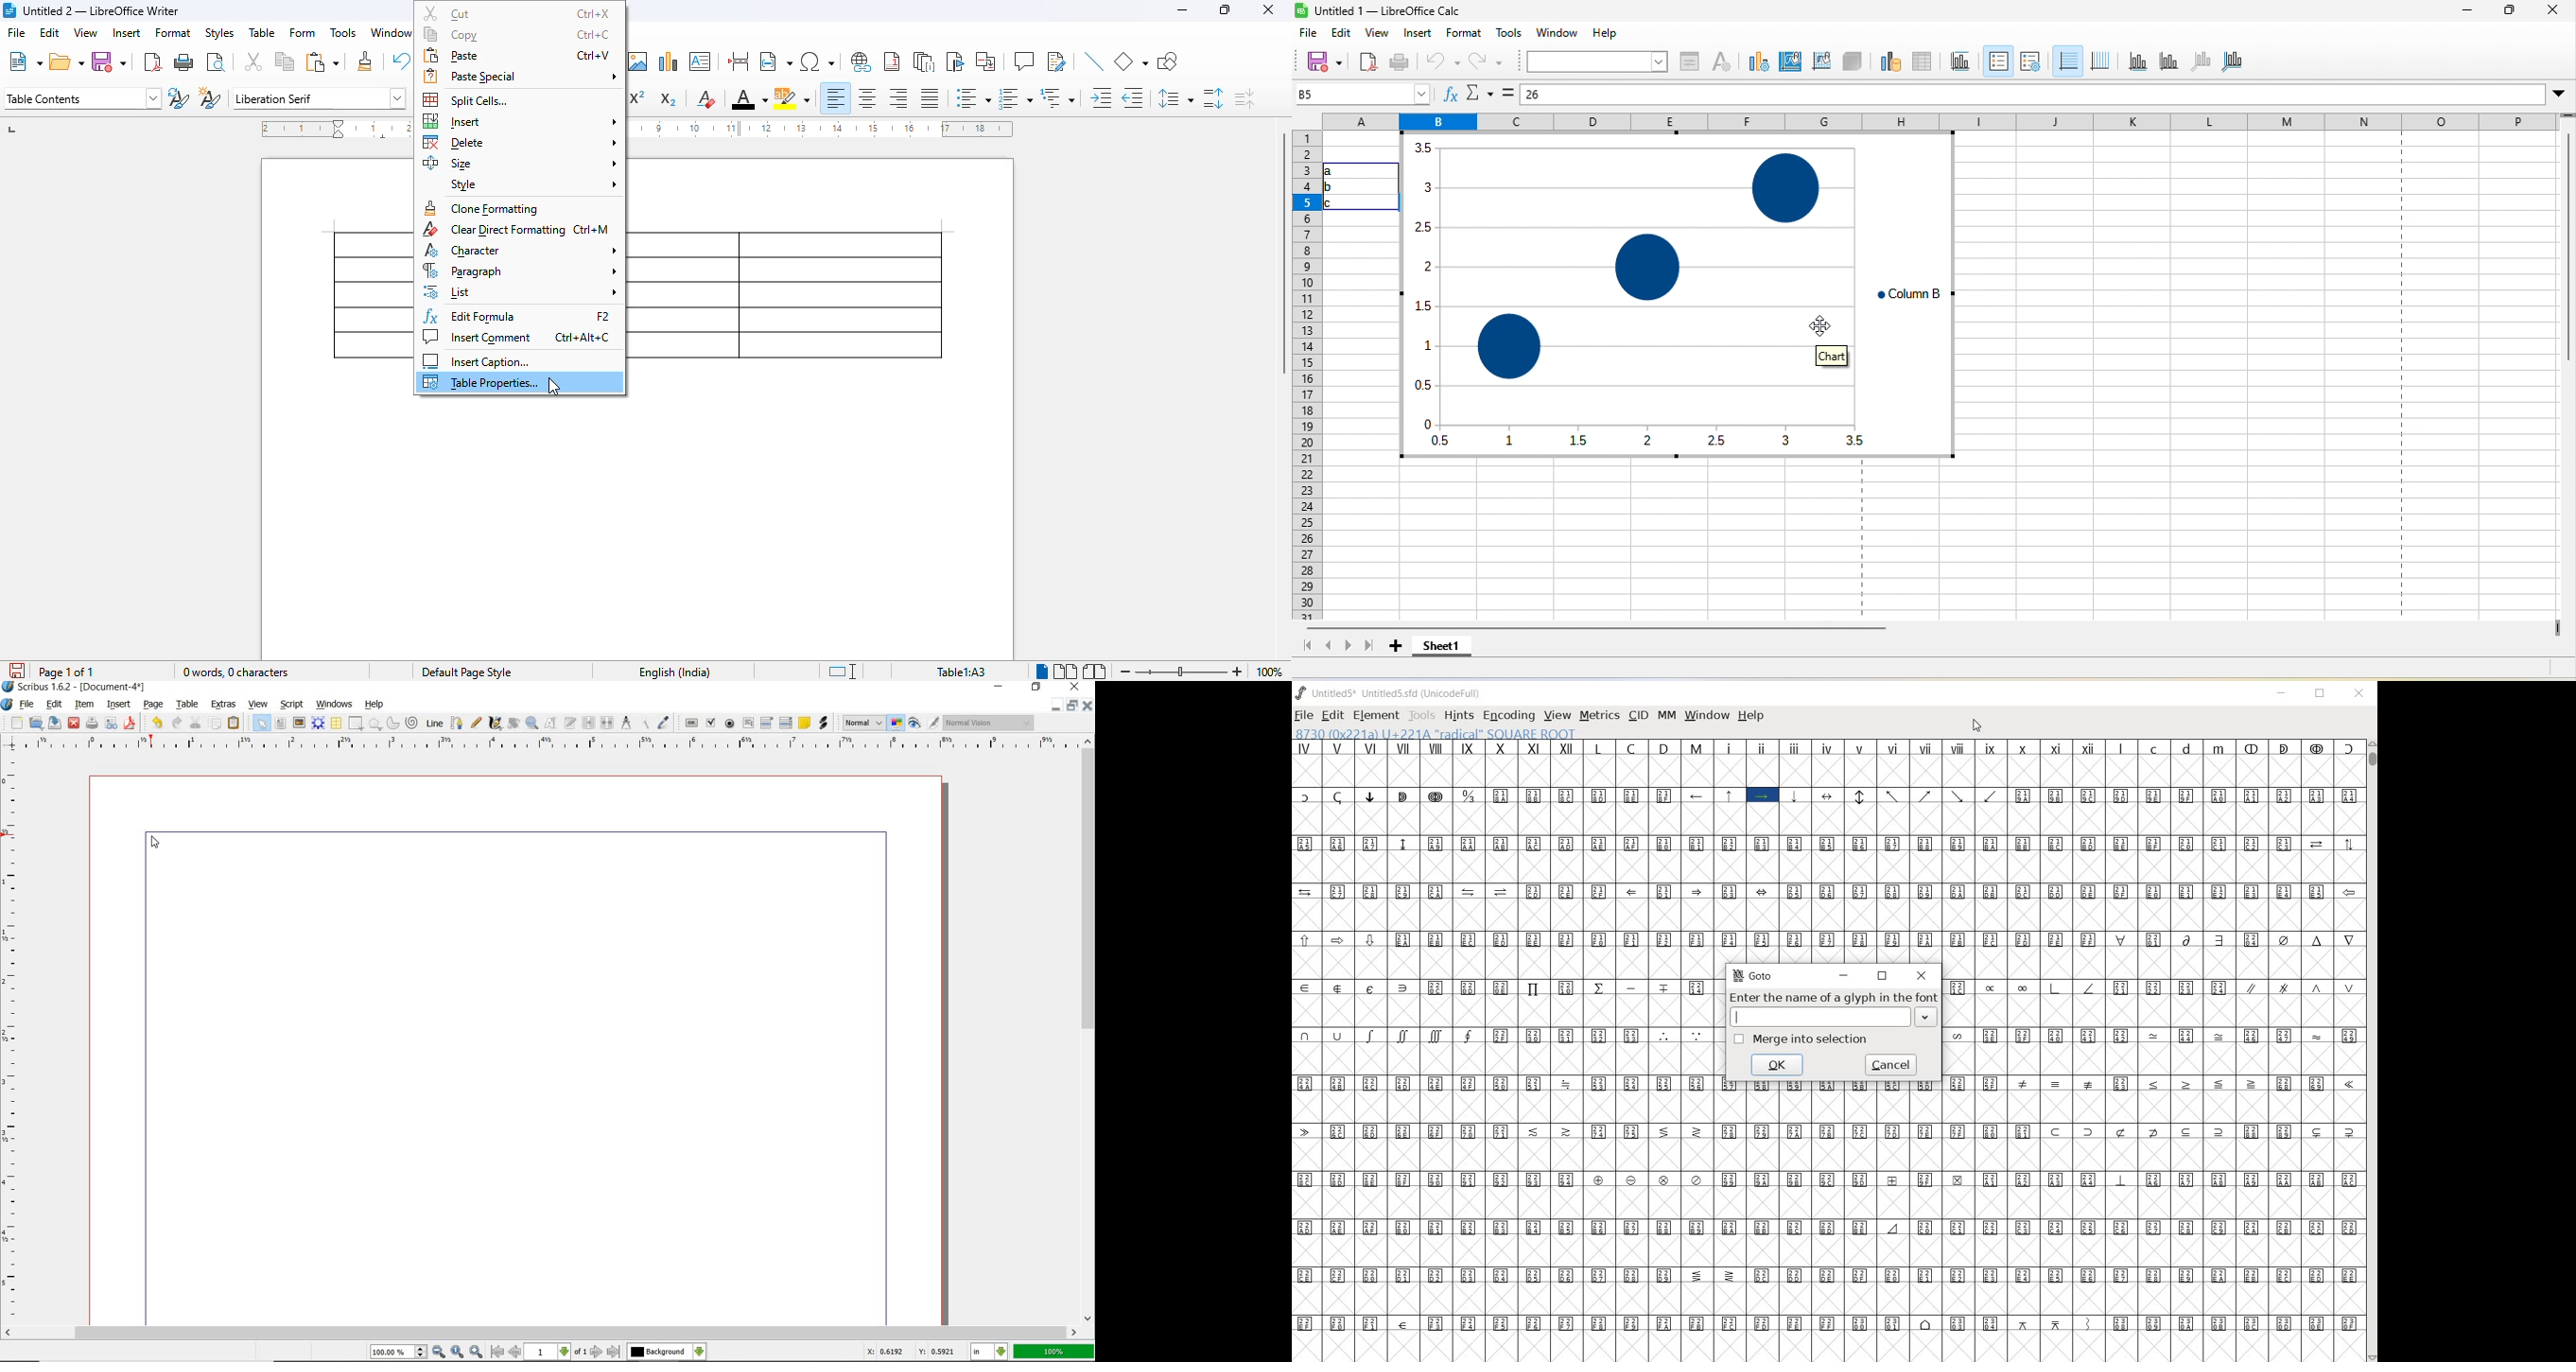  Describe the element at coordinates (591, 229) in the screenshot. I see `shortcut for clear direct formatting` at that location.